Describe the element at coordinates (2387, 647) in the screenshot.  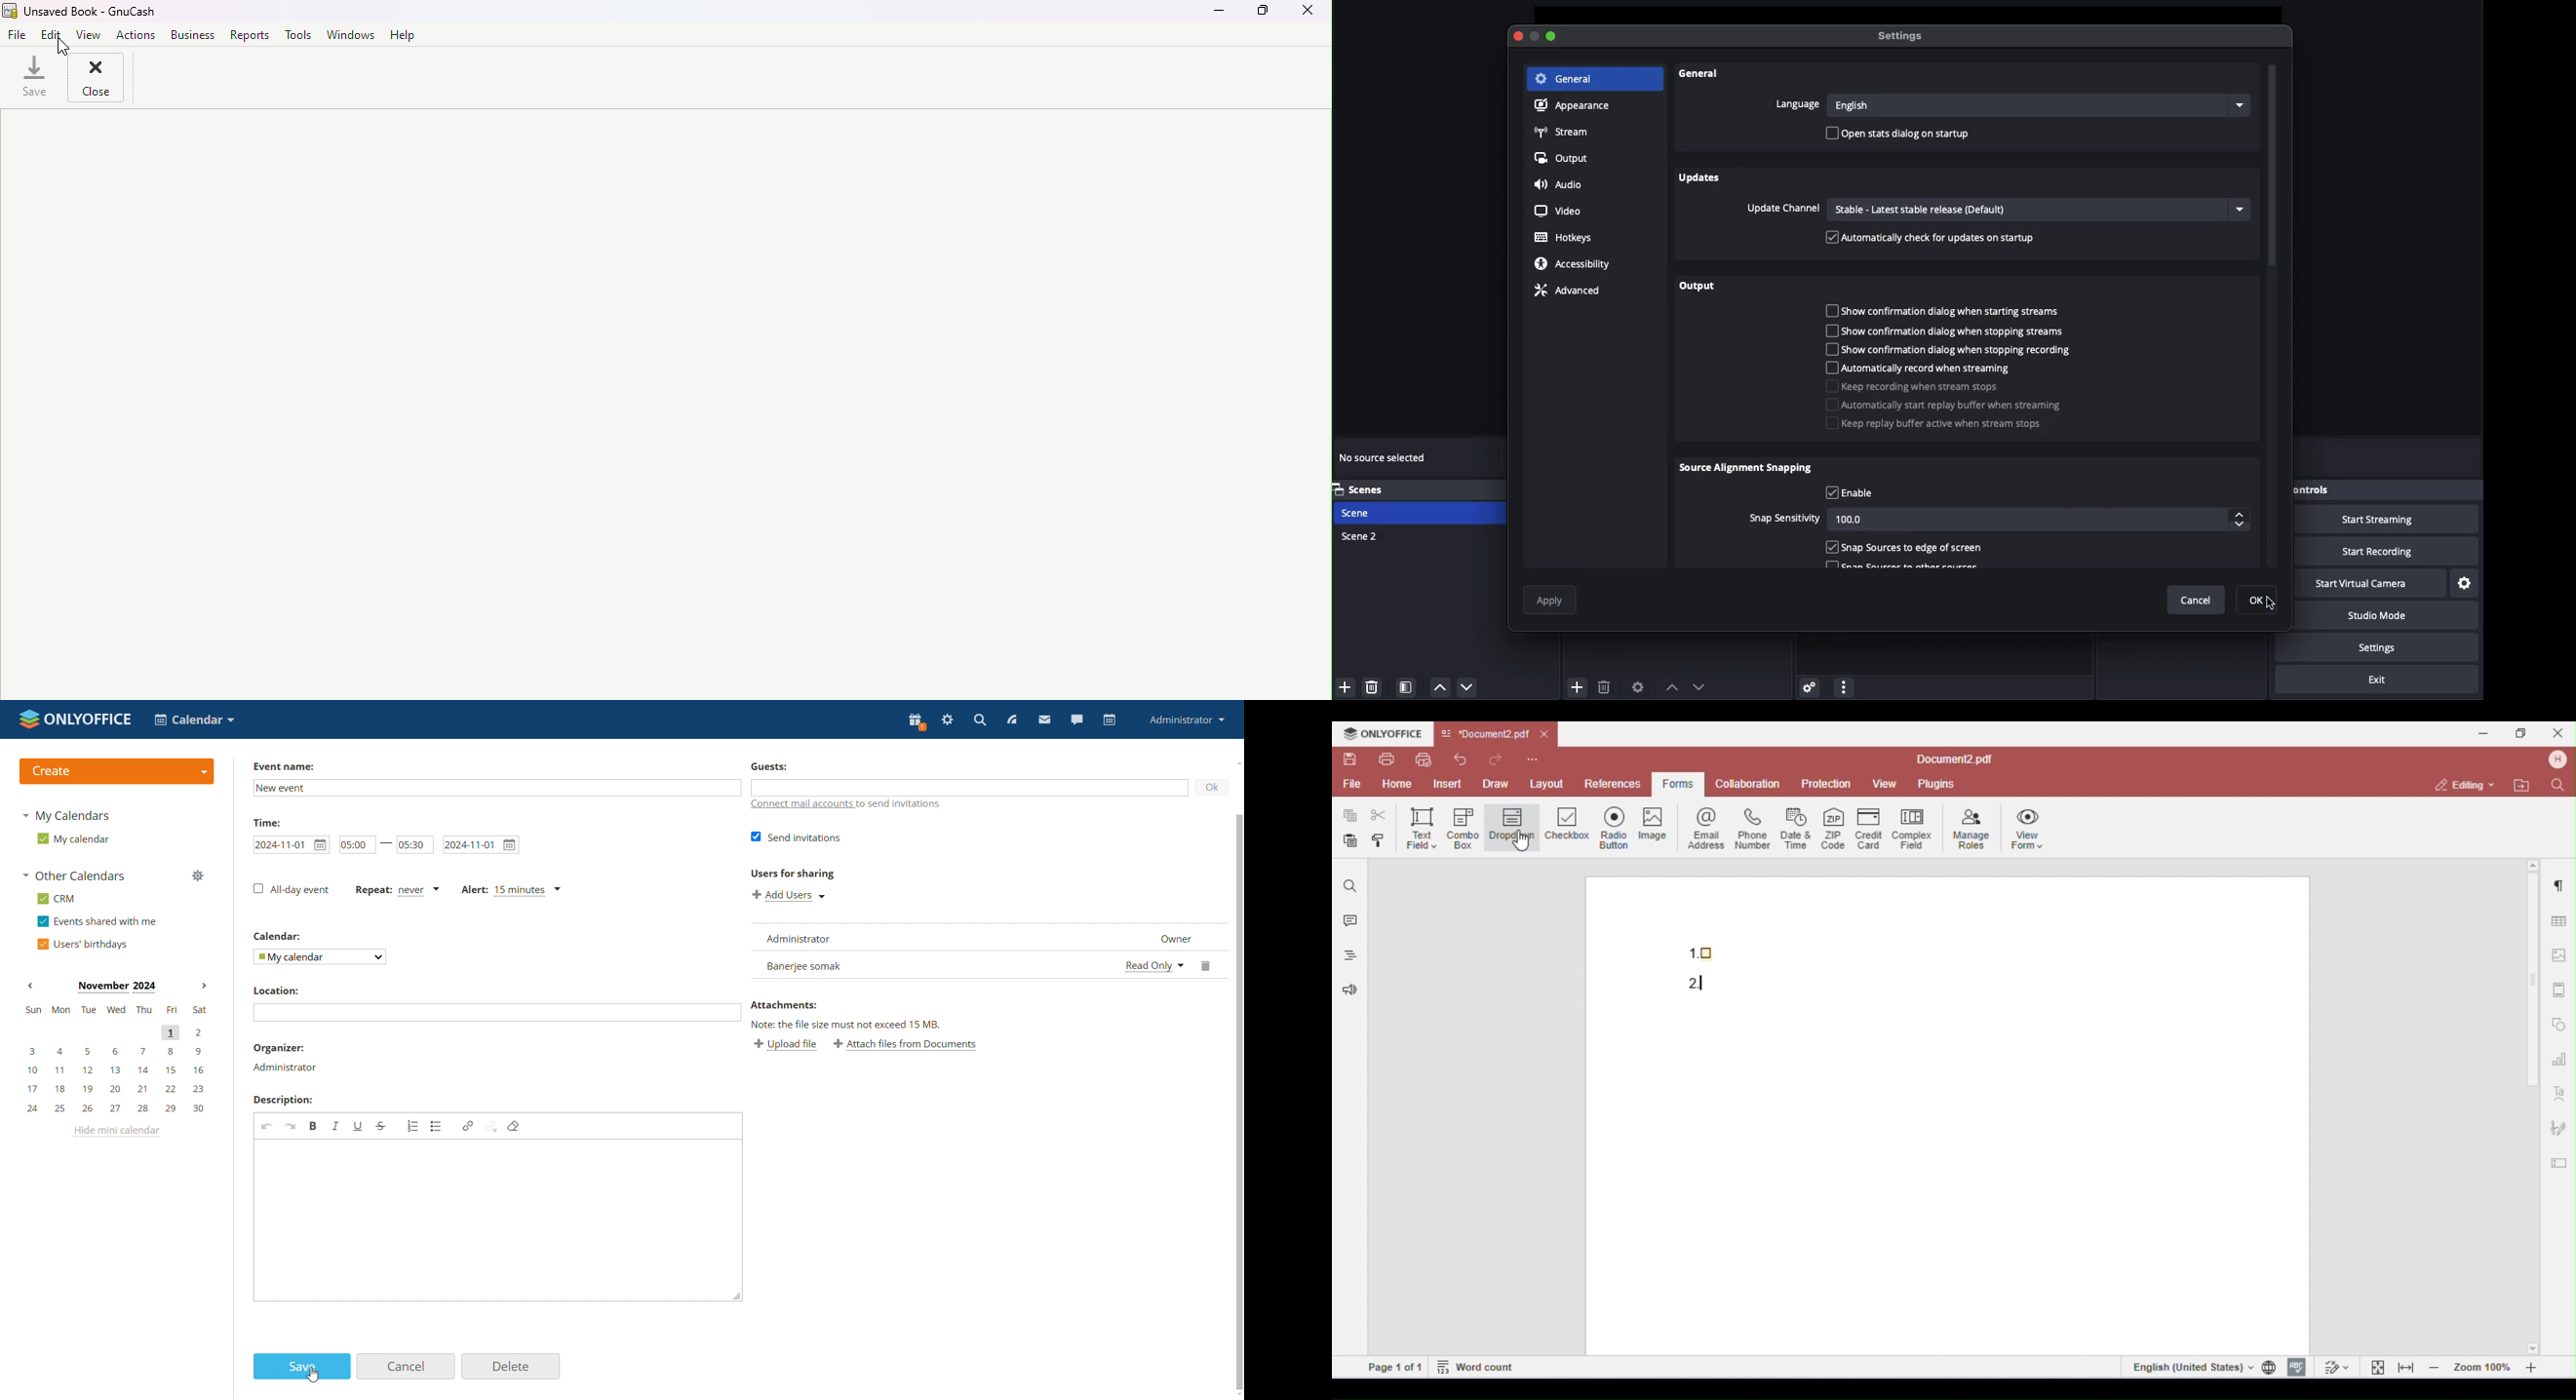
I see `Settings` at that location.